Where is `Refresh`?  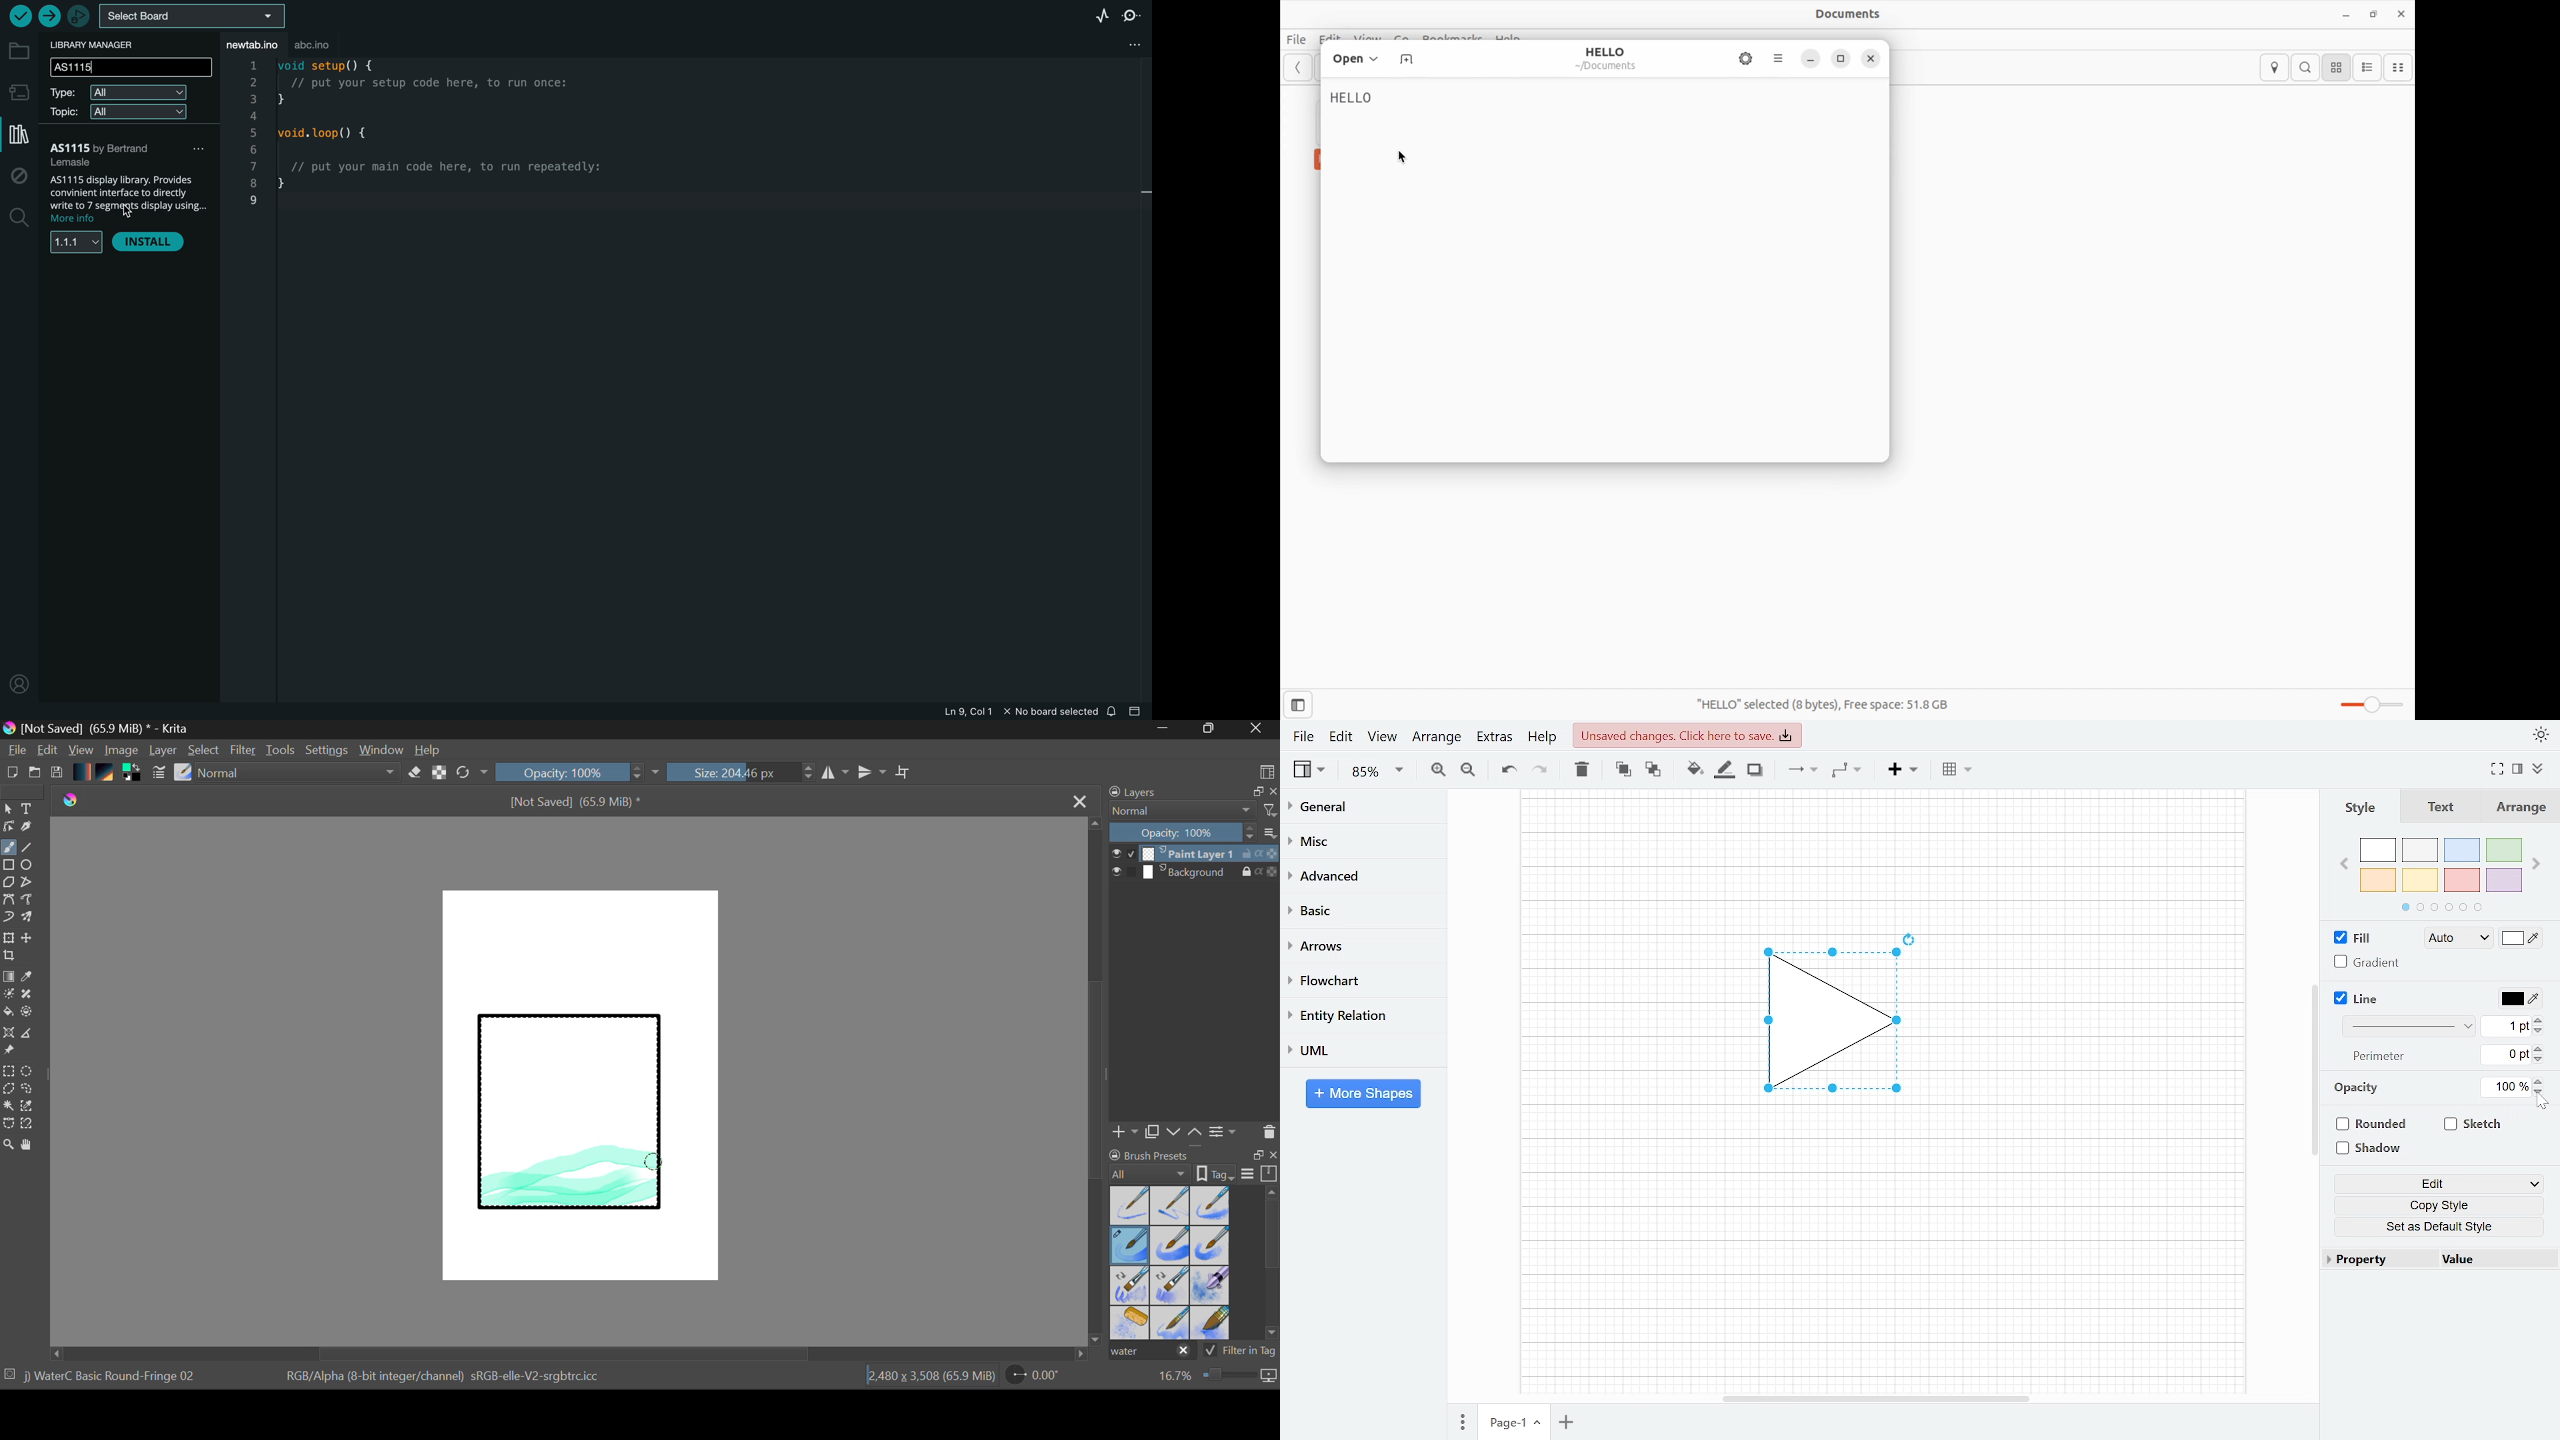 Refresh is located at coordinates (472, 772).